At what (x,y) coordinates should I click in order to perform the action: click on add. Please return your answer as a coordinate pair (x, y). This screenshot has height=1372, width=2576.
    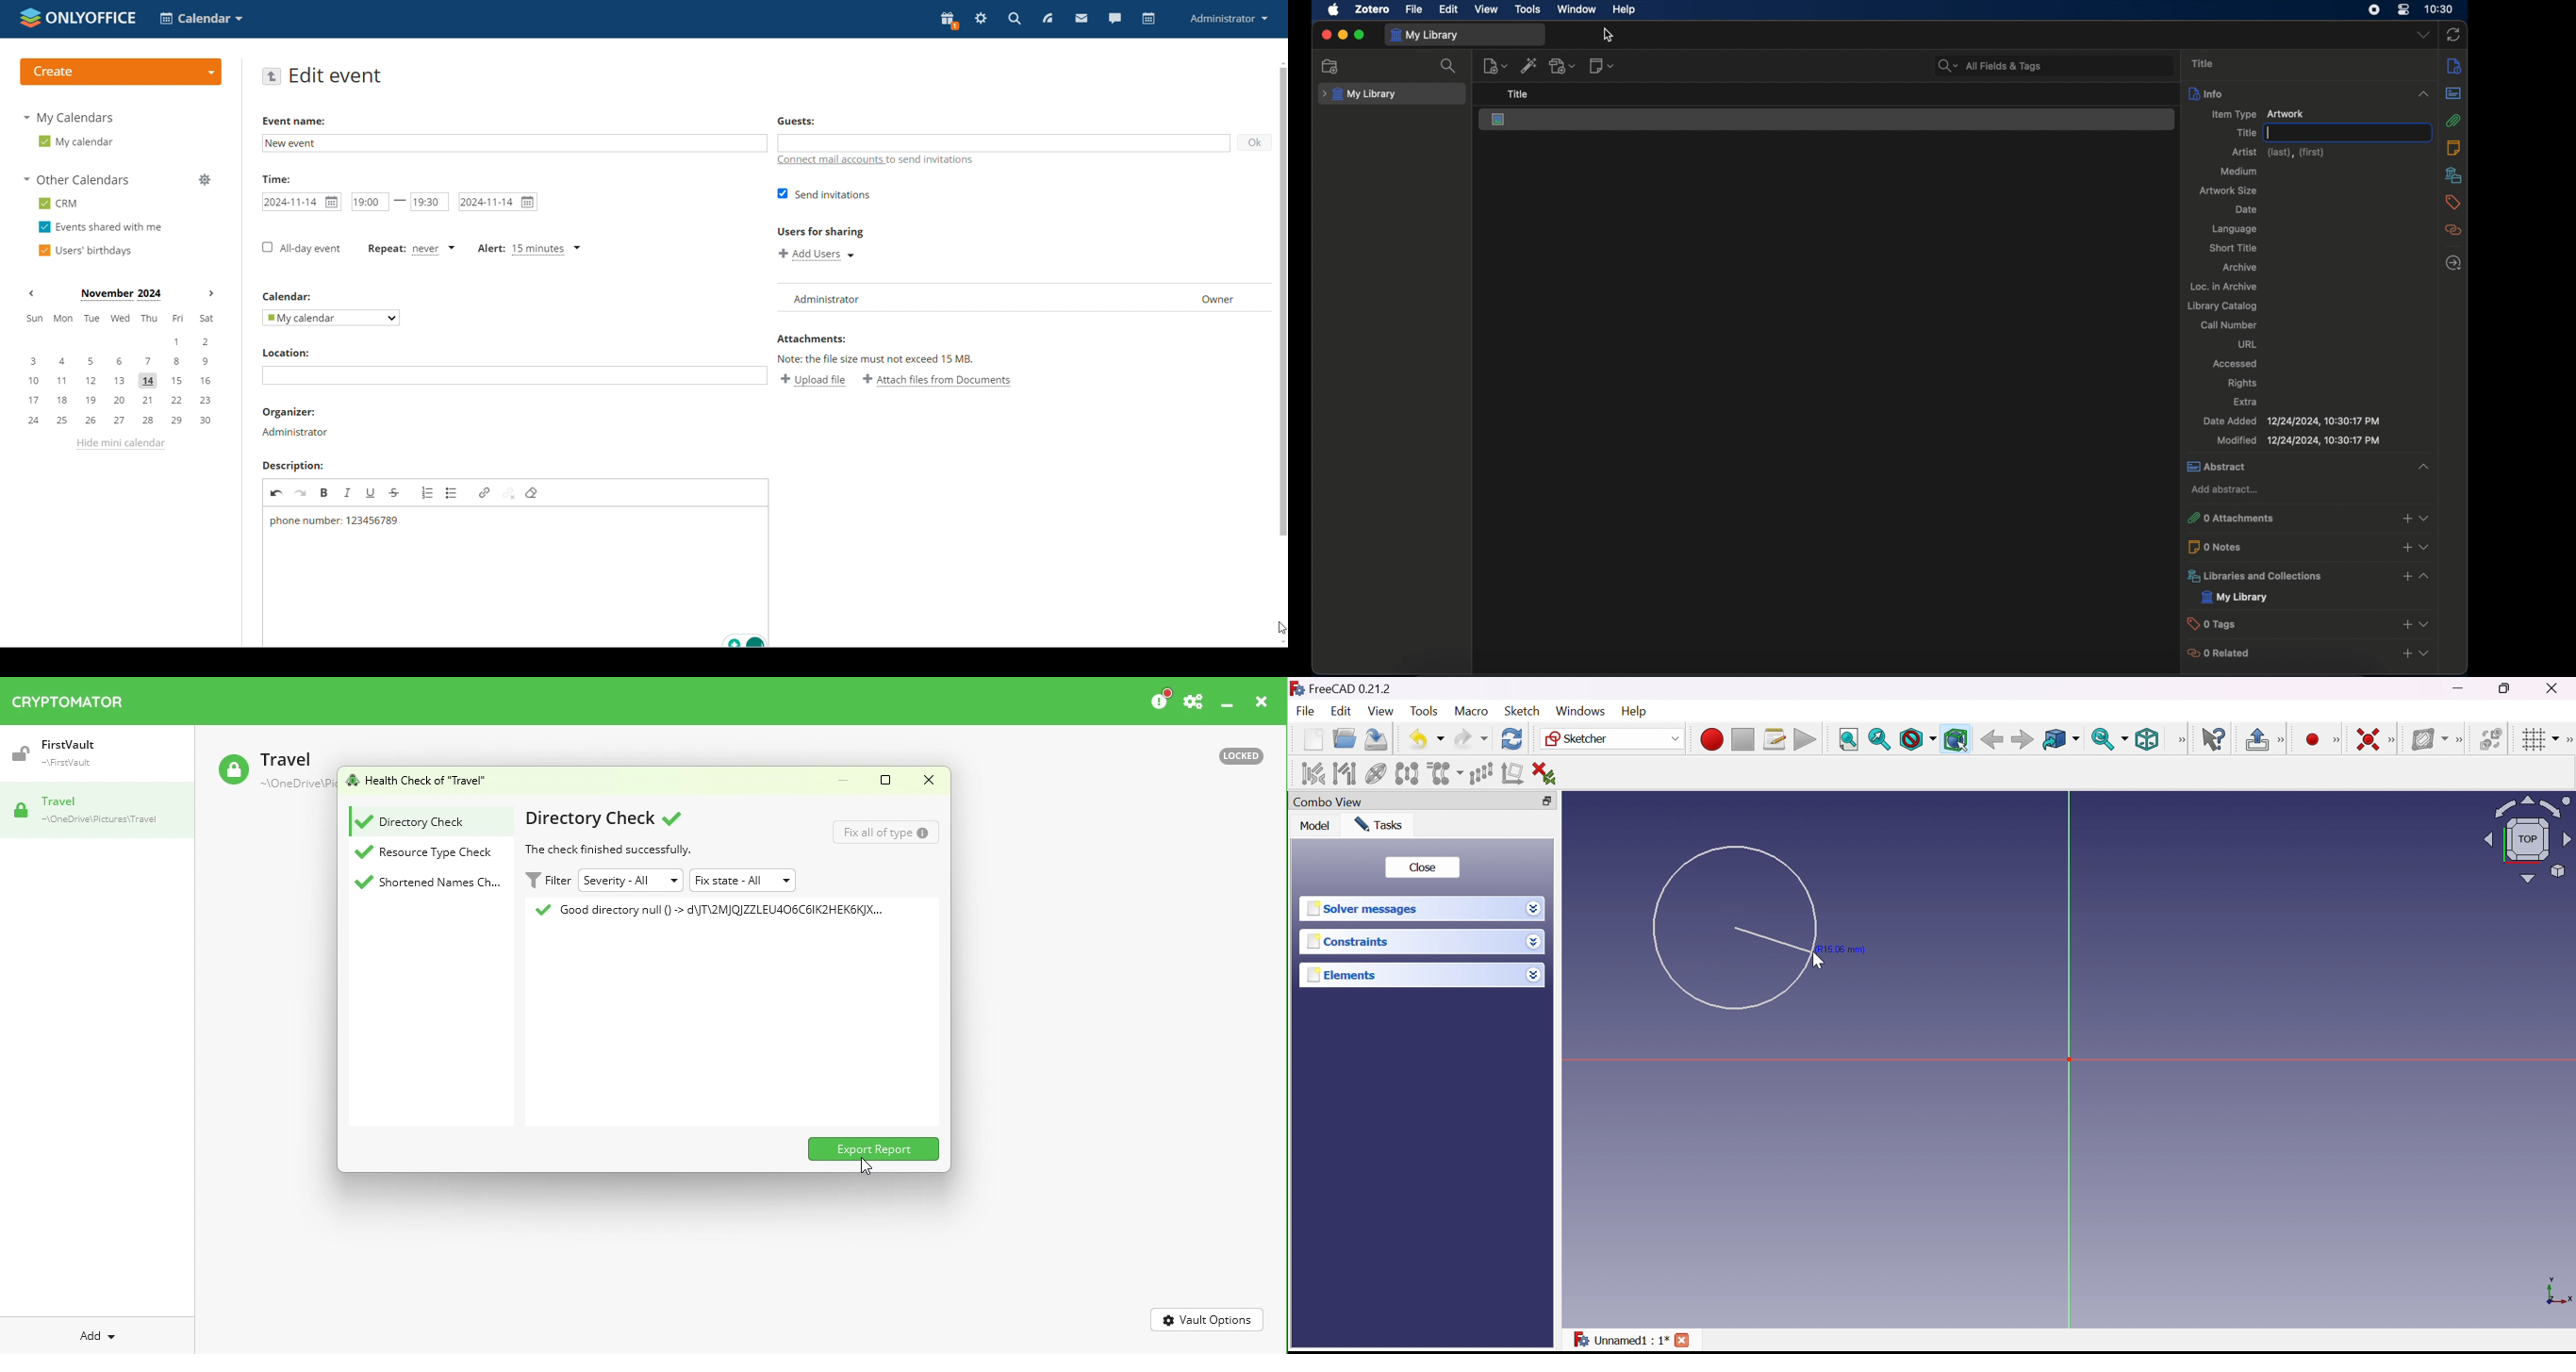
    Looking at the image, I should click on (2406, 626).